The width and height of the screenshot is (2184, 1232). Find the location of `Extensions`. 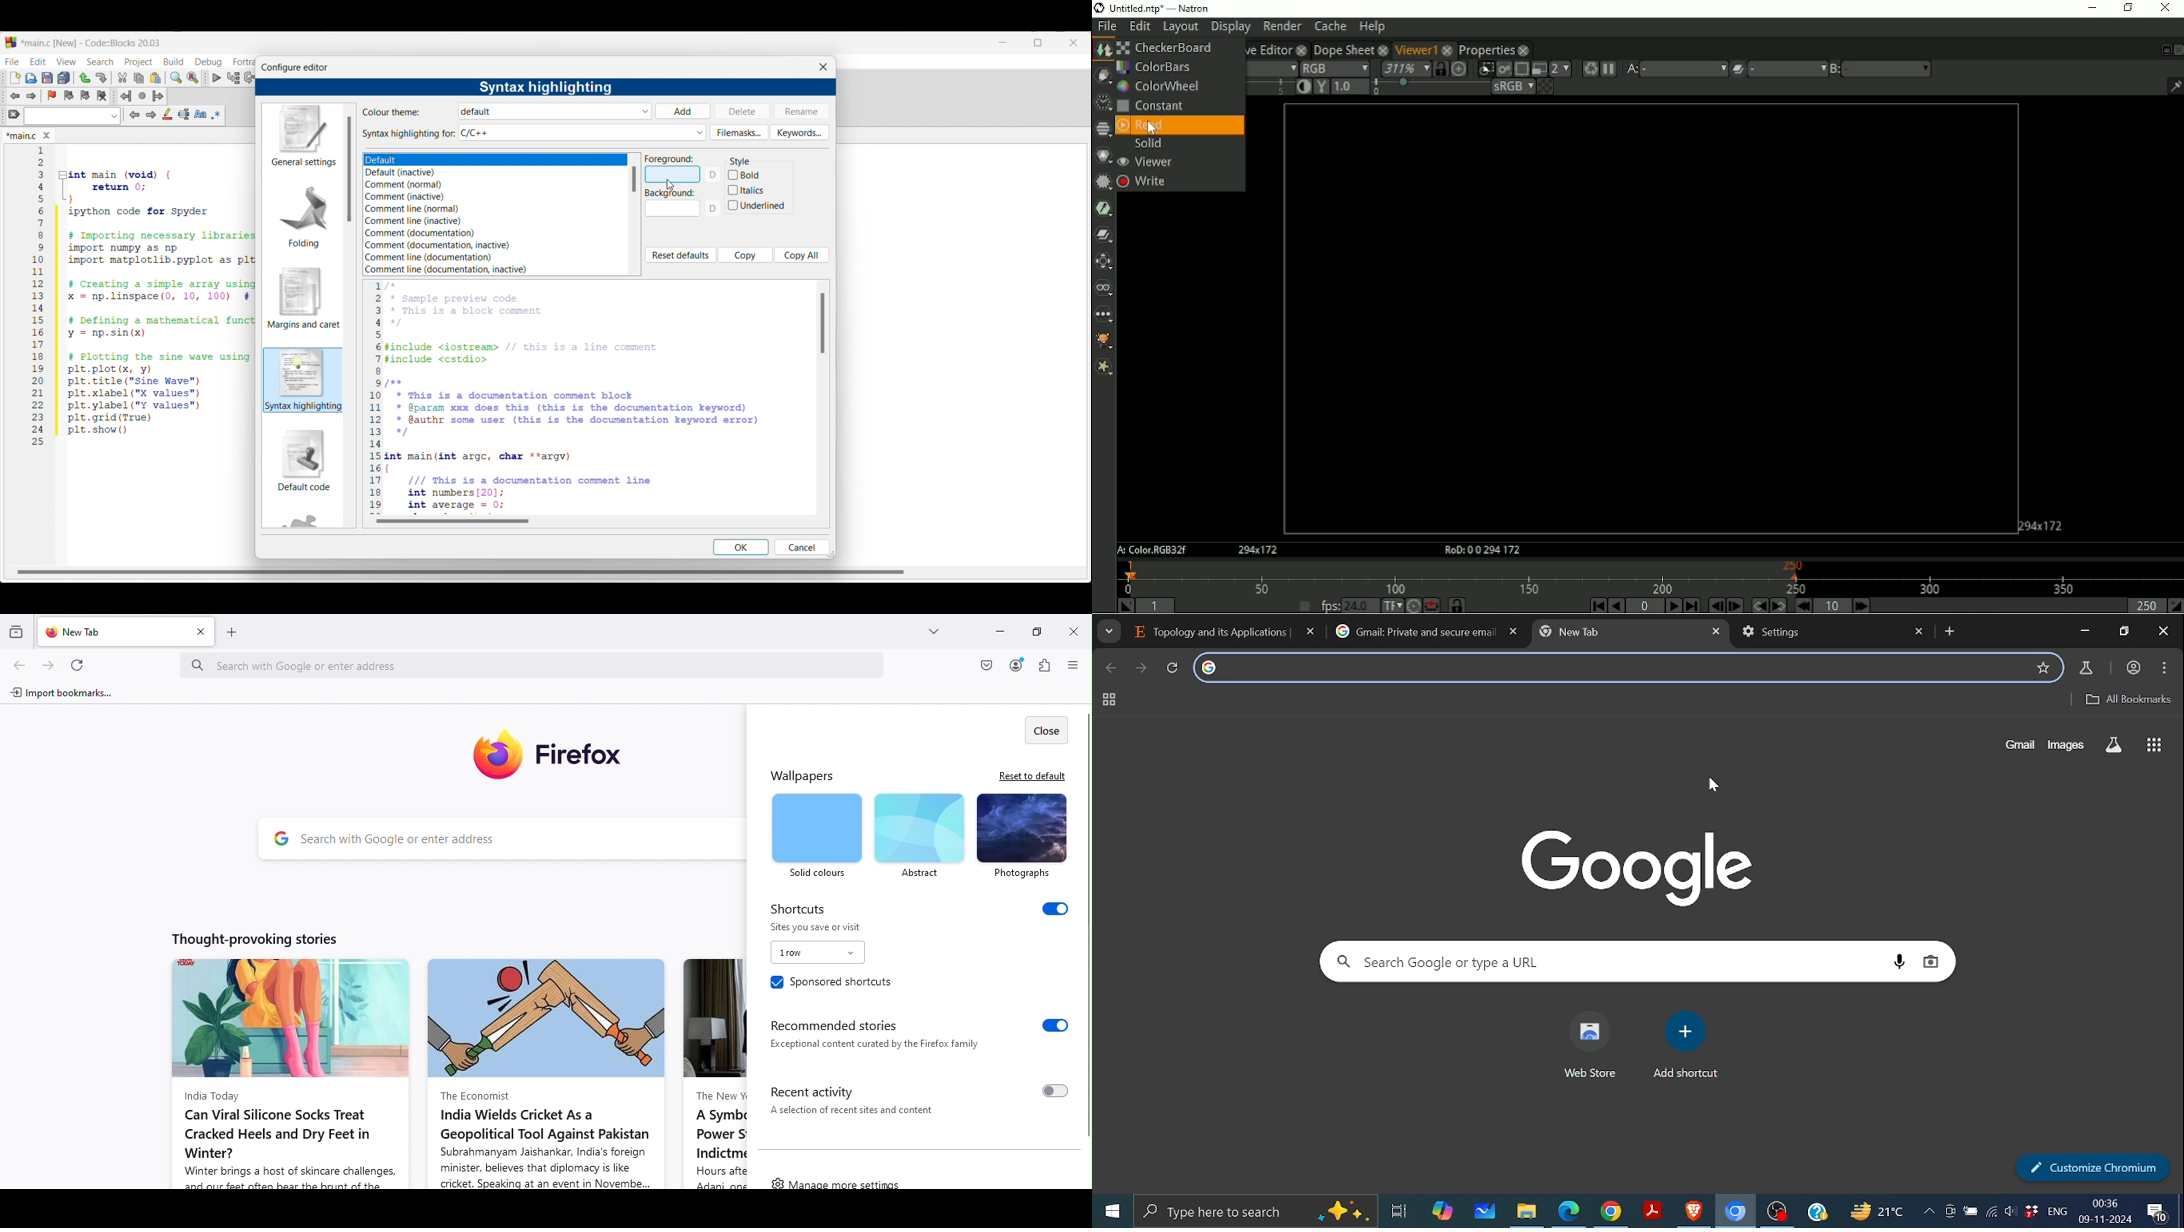

Extensions is located at coordinates (1045, 665).